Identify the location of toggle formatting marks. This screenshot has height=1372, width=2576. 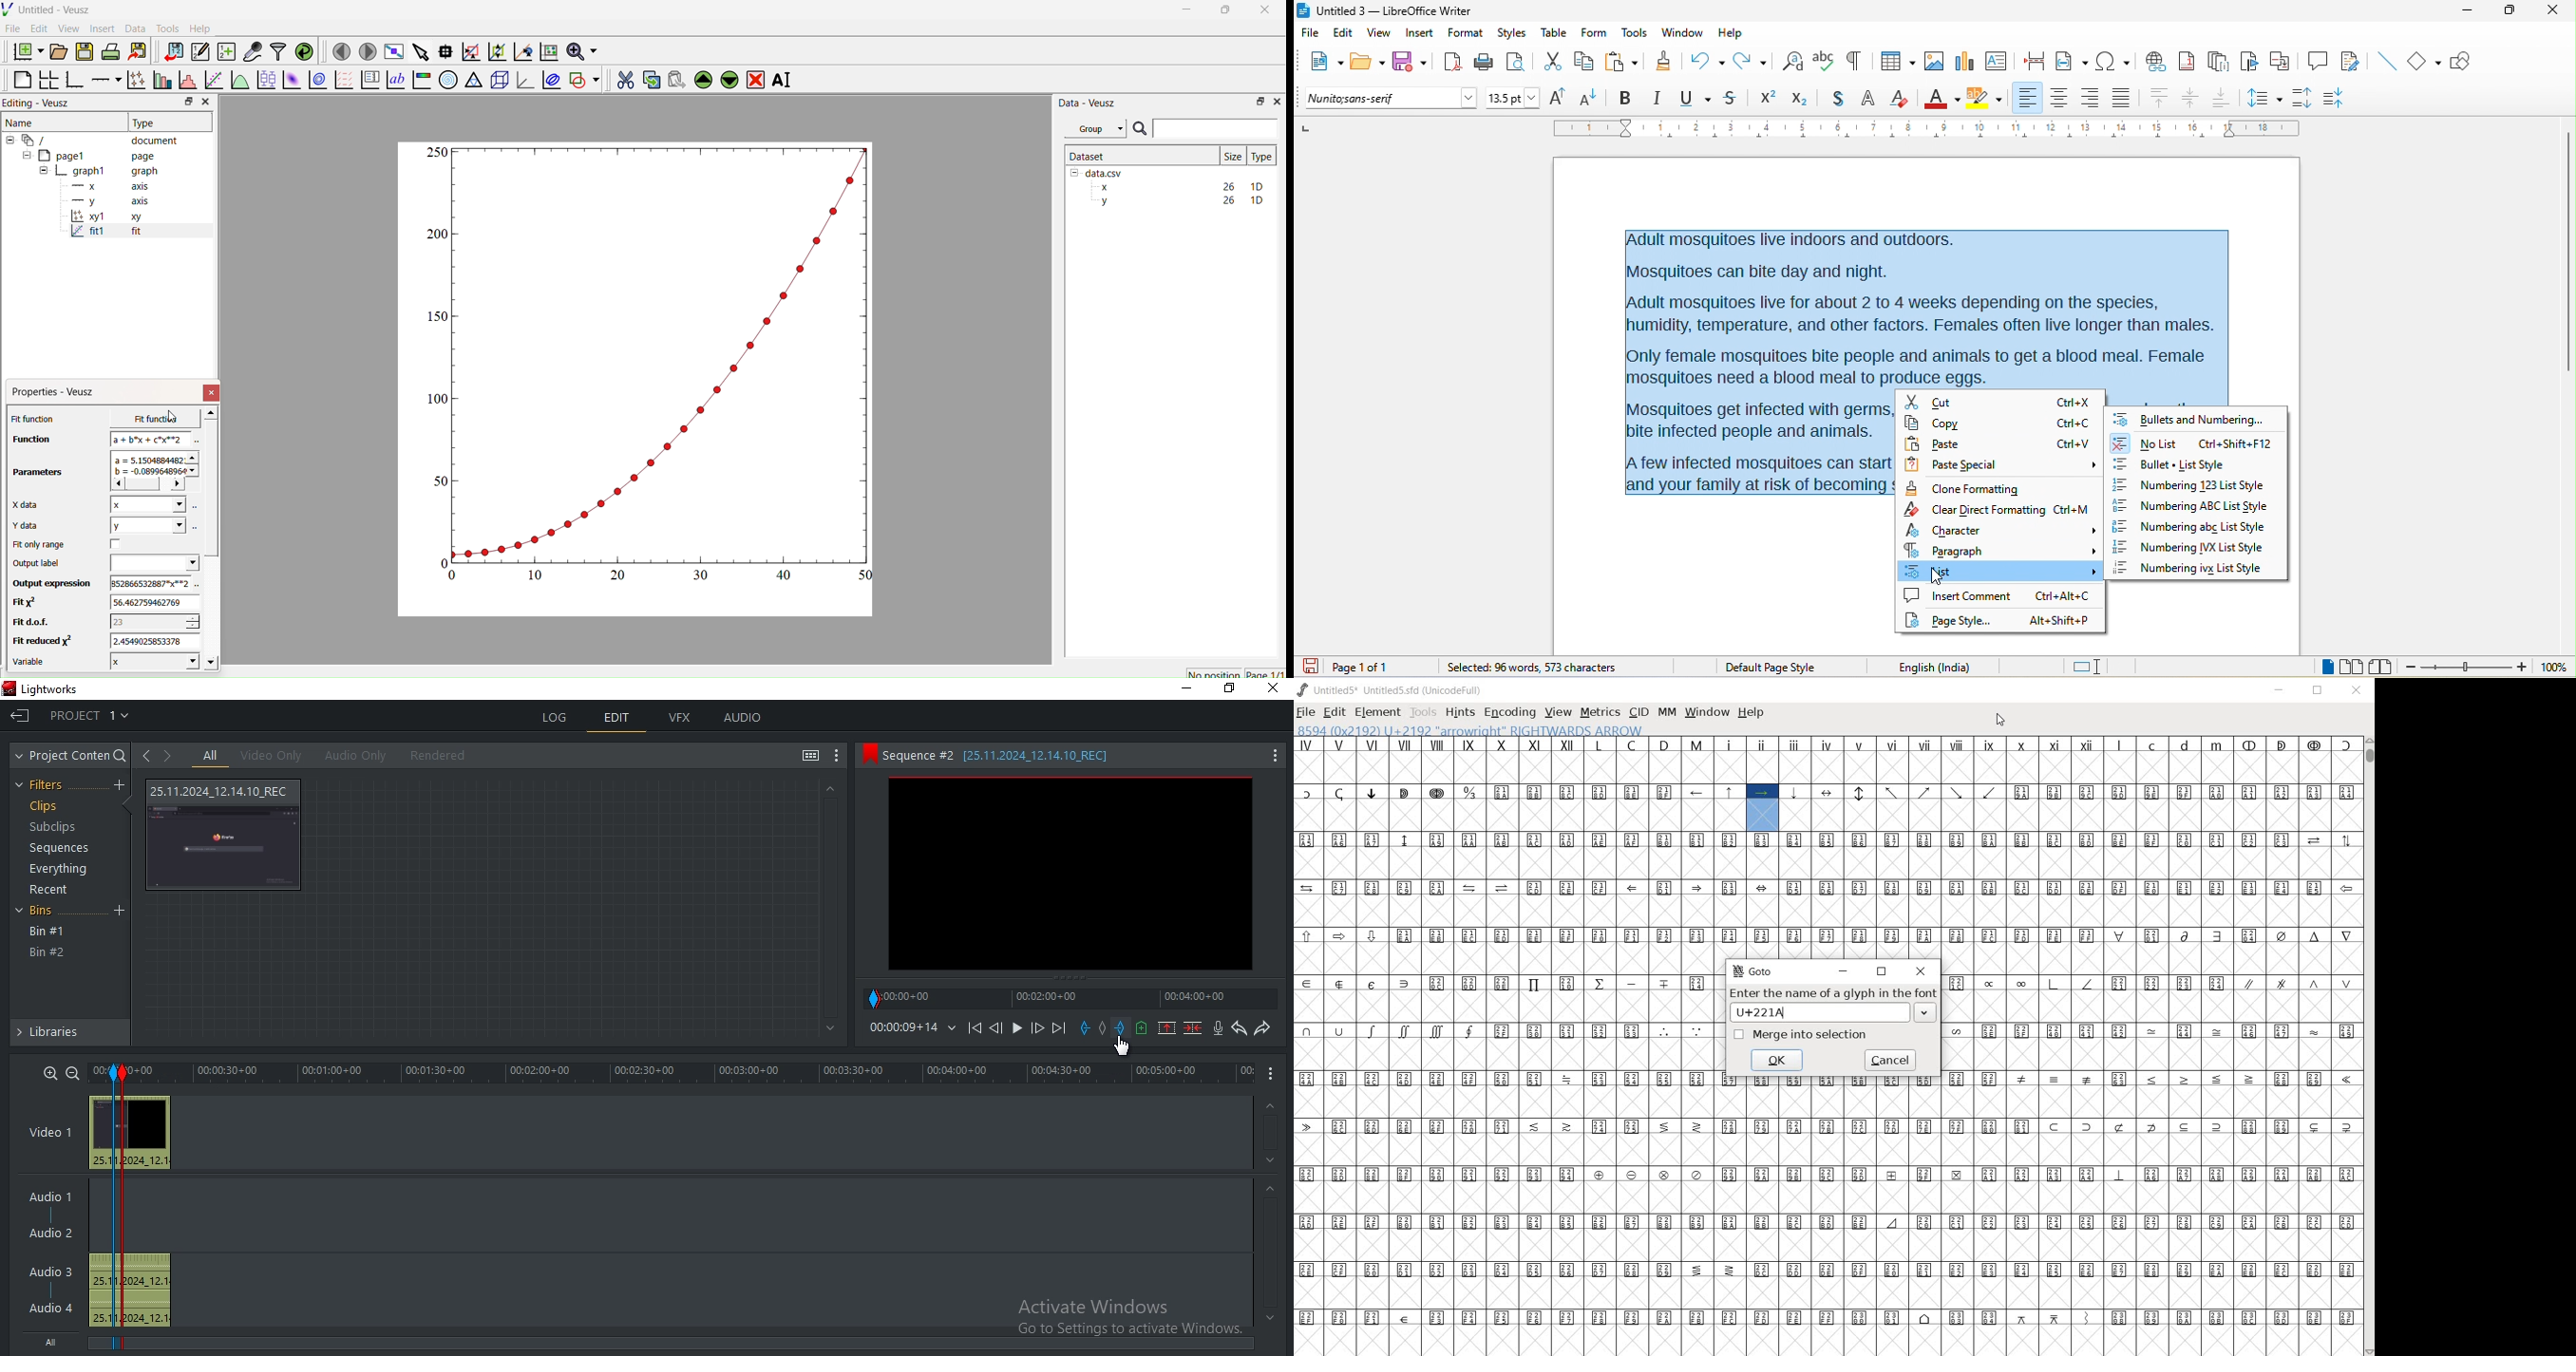
(1858, 61).